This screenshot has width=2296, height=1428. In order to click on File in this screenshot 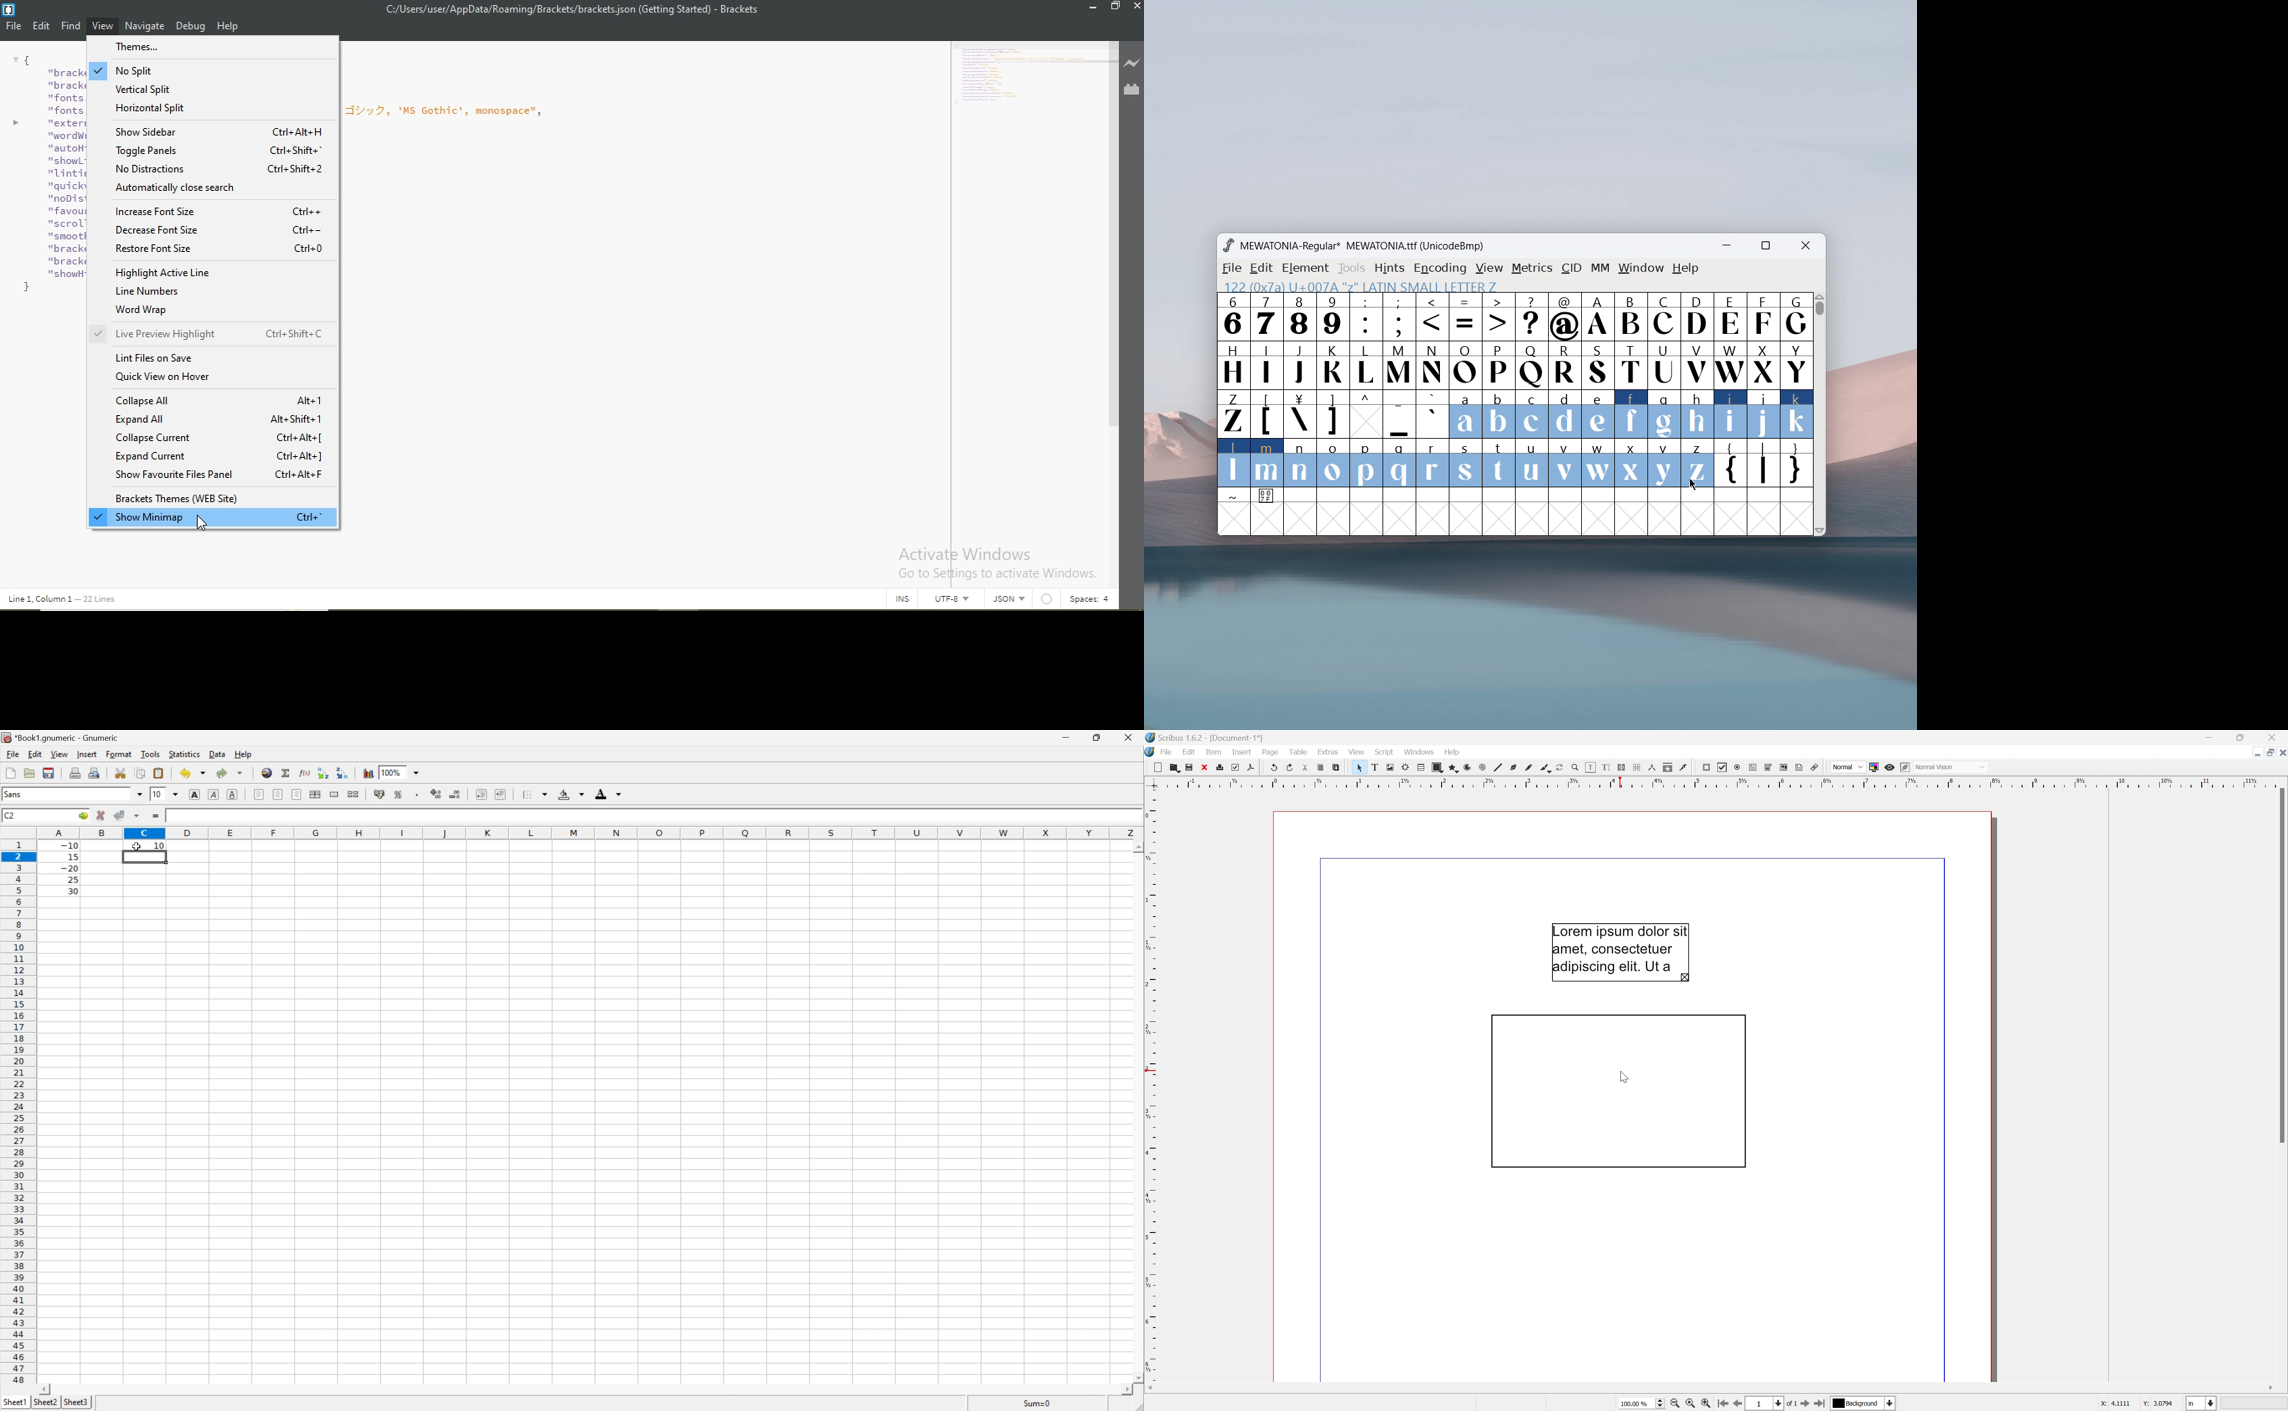, I will do `click(12, 754)`.